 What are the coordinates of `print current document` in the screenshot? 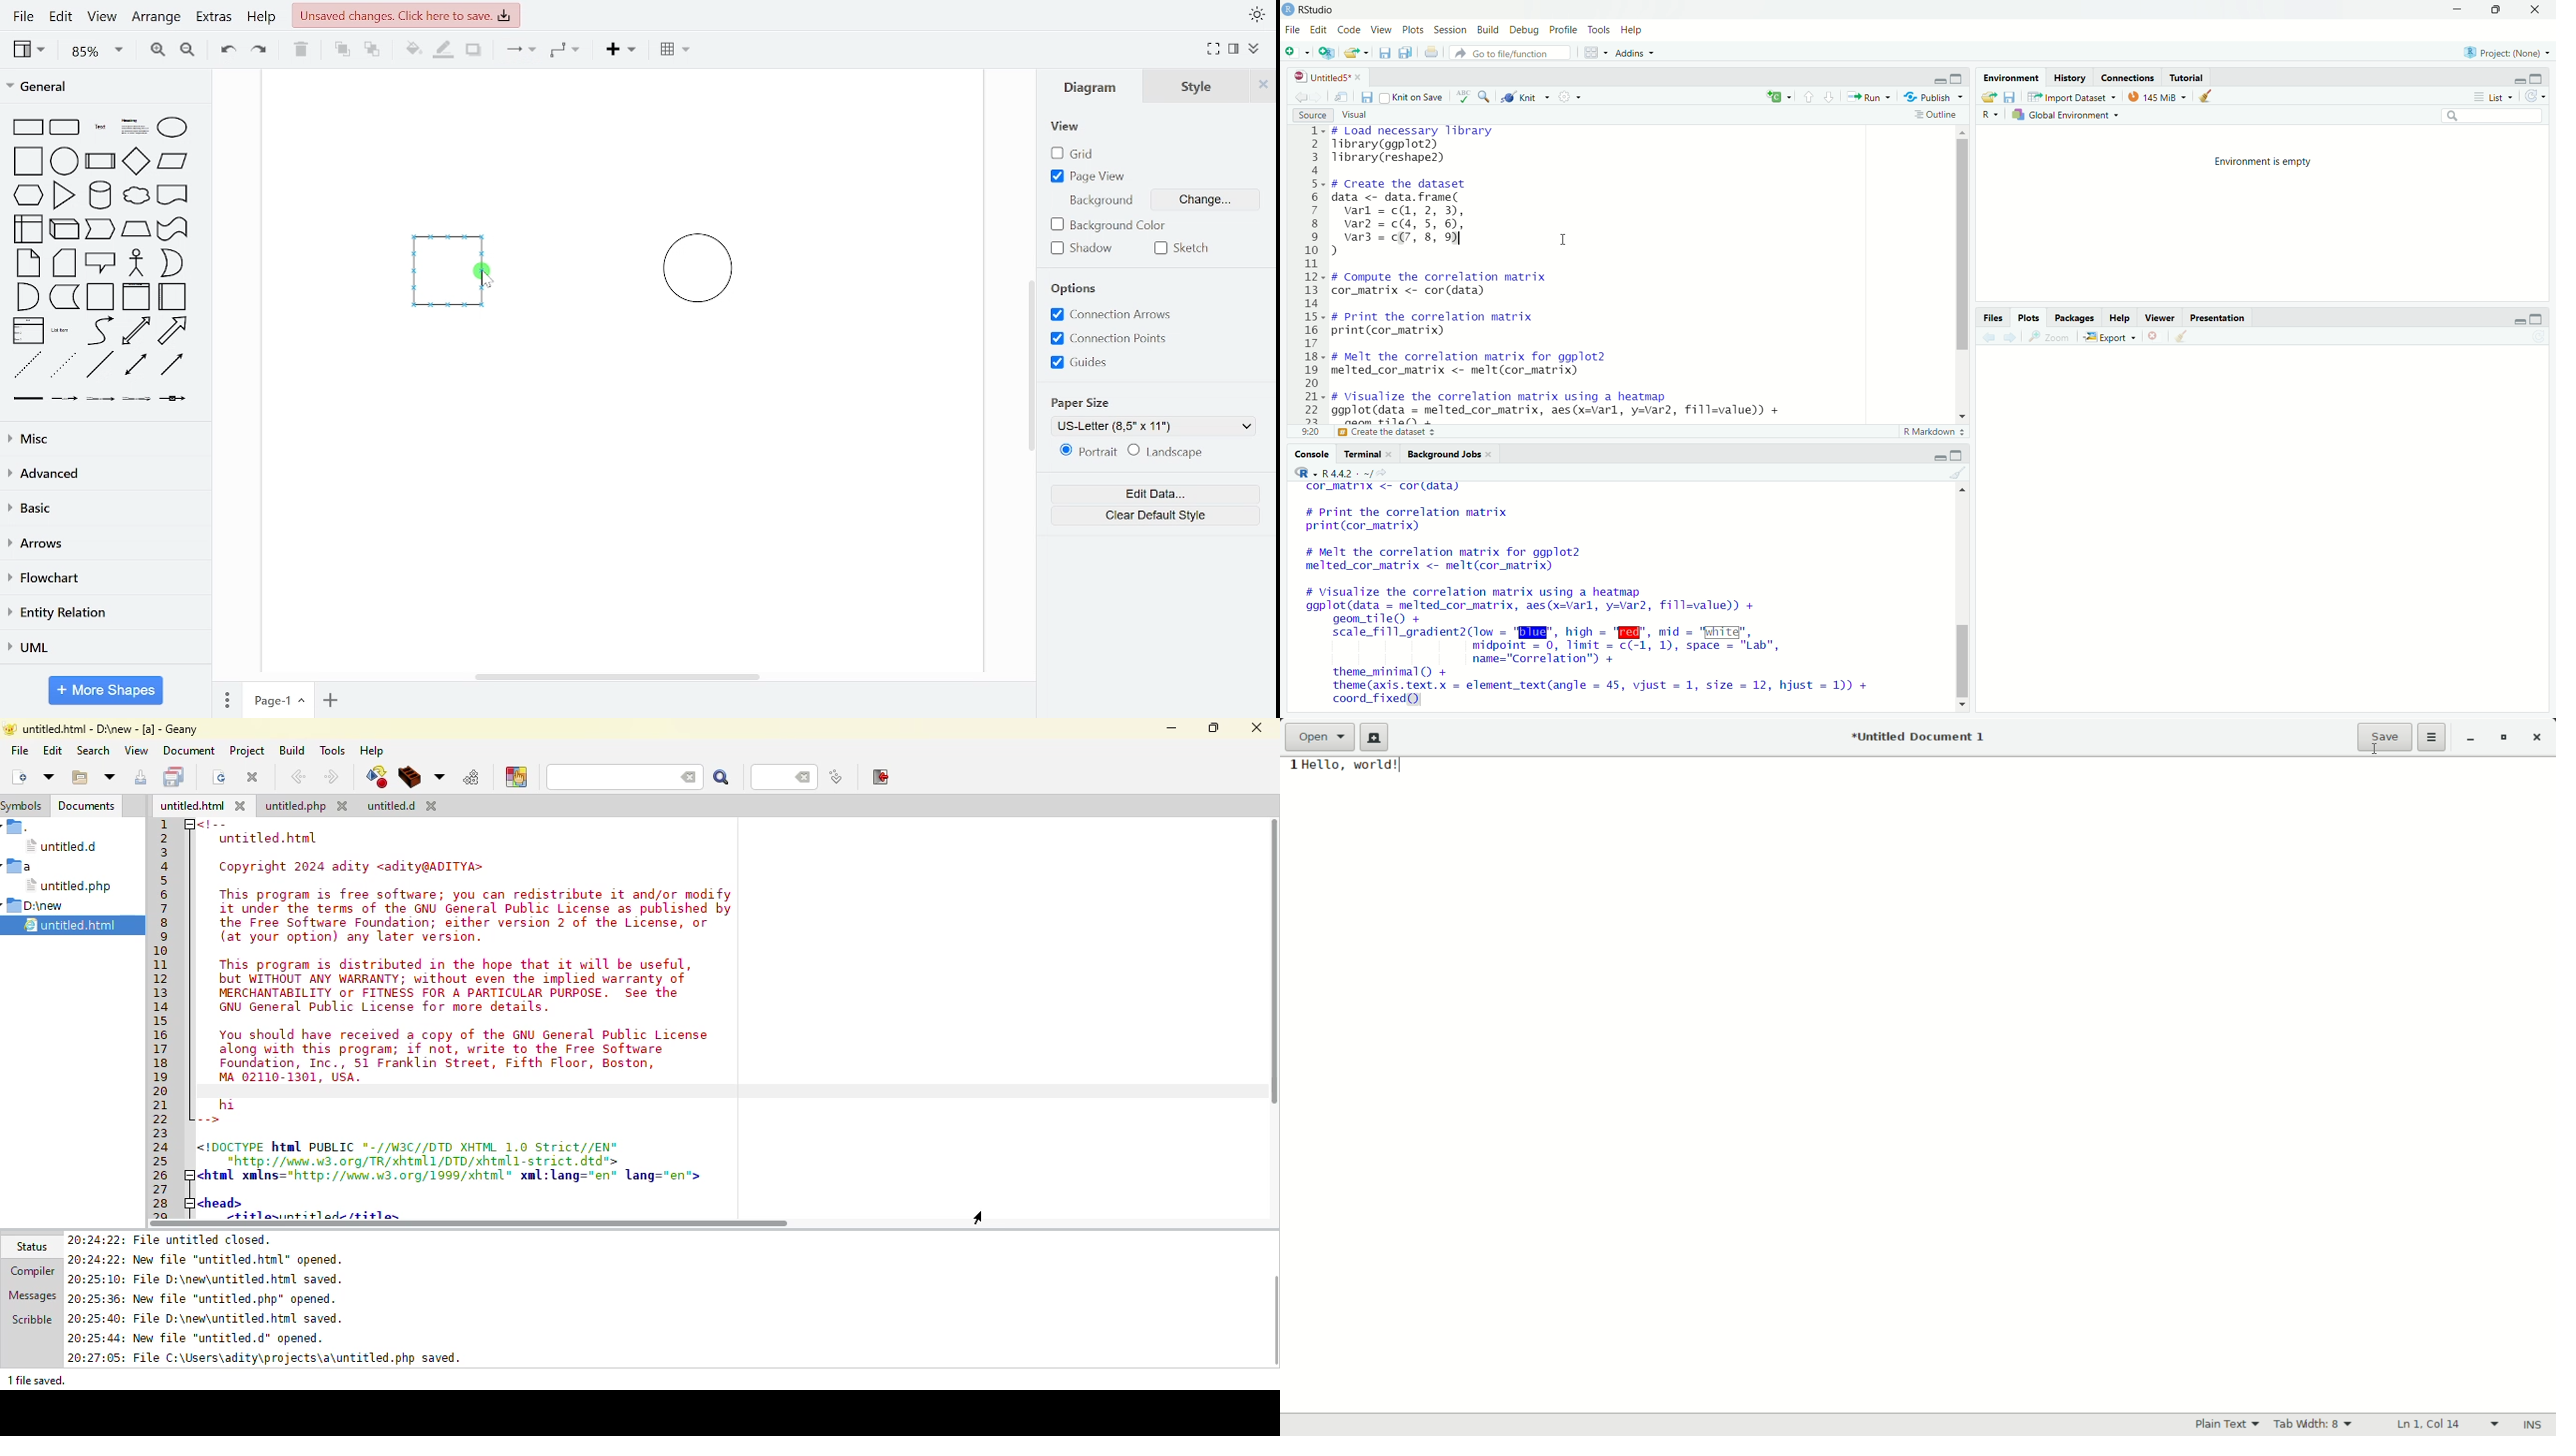 It's located at (1432, 53).